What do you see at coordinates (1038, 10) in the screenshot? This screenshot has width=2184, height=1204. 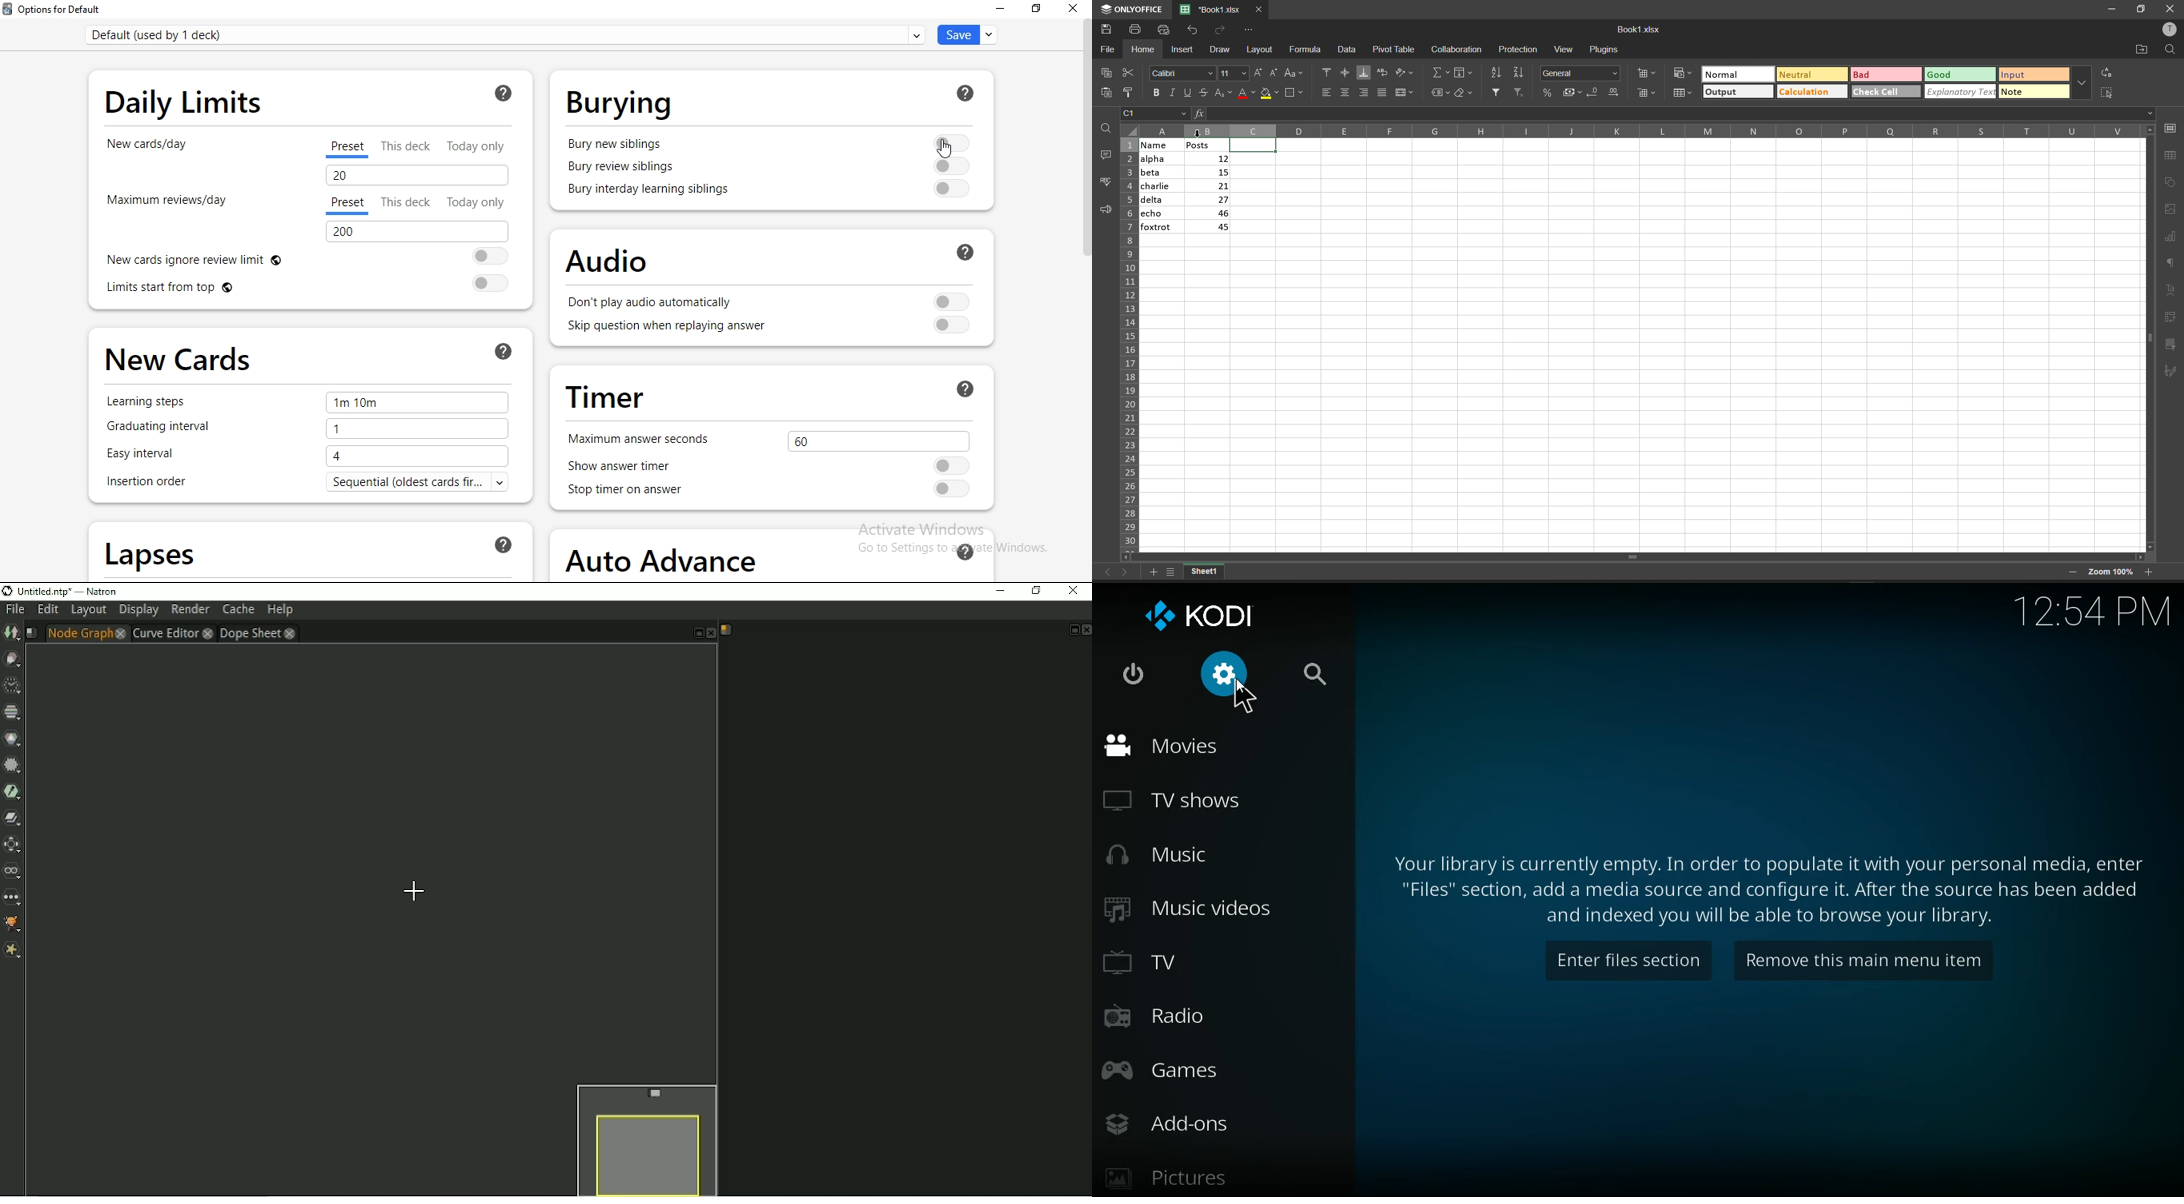 I see `restore` at bounding box center [1038, 10].